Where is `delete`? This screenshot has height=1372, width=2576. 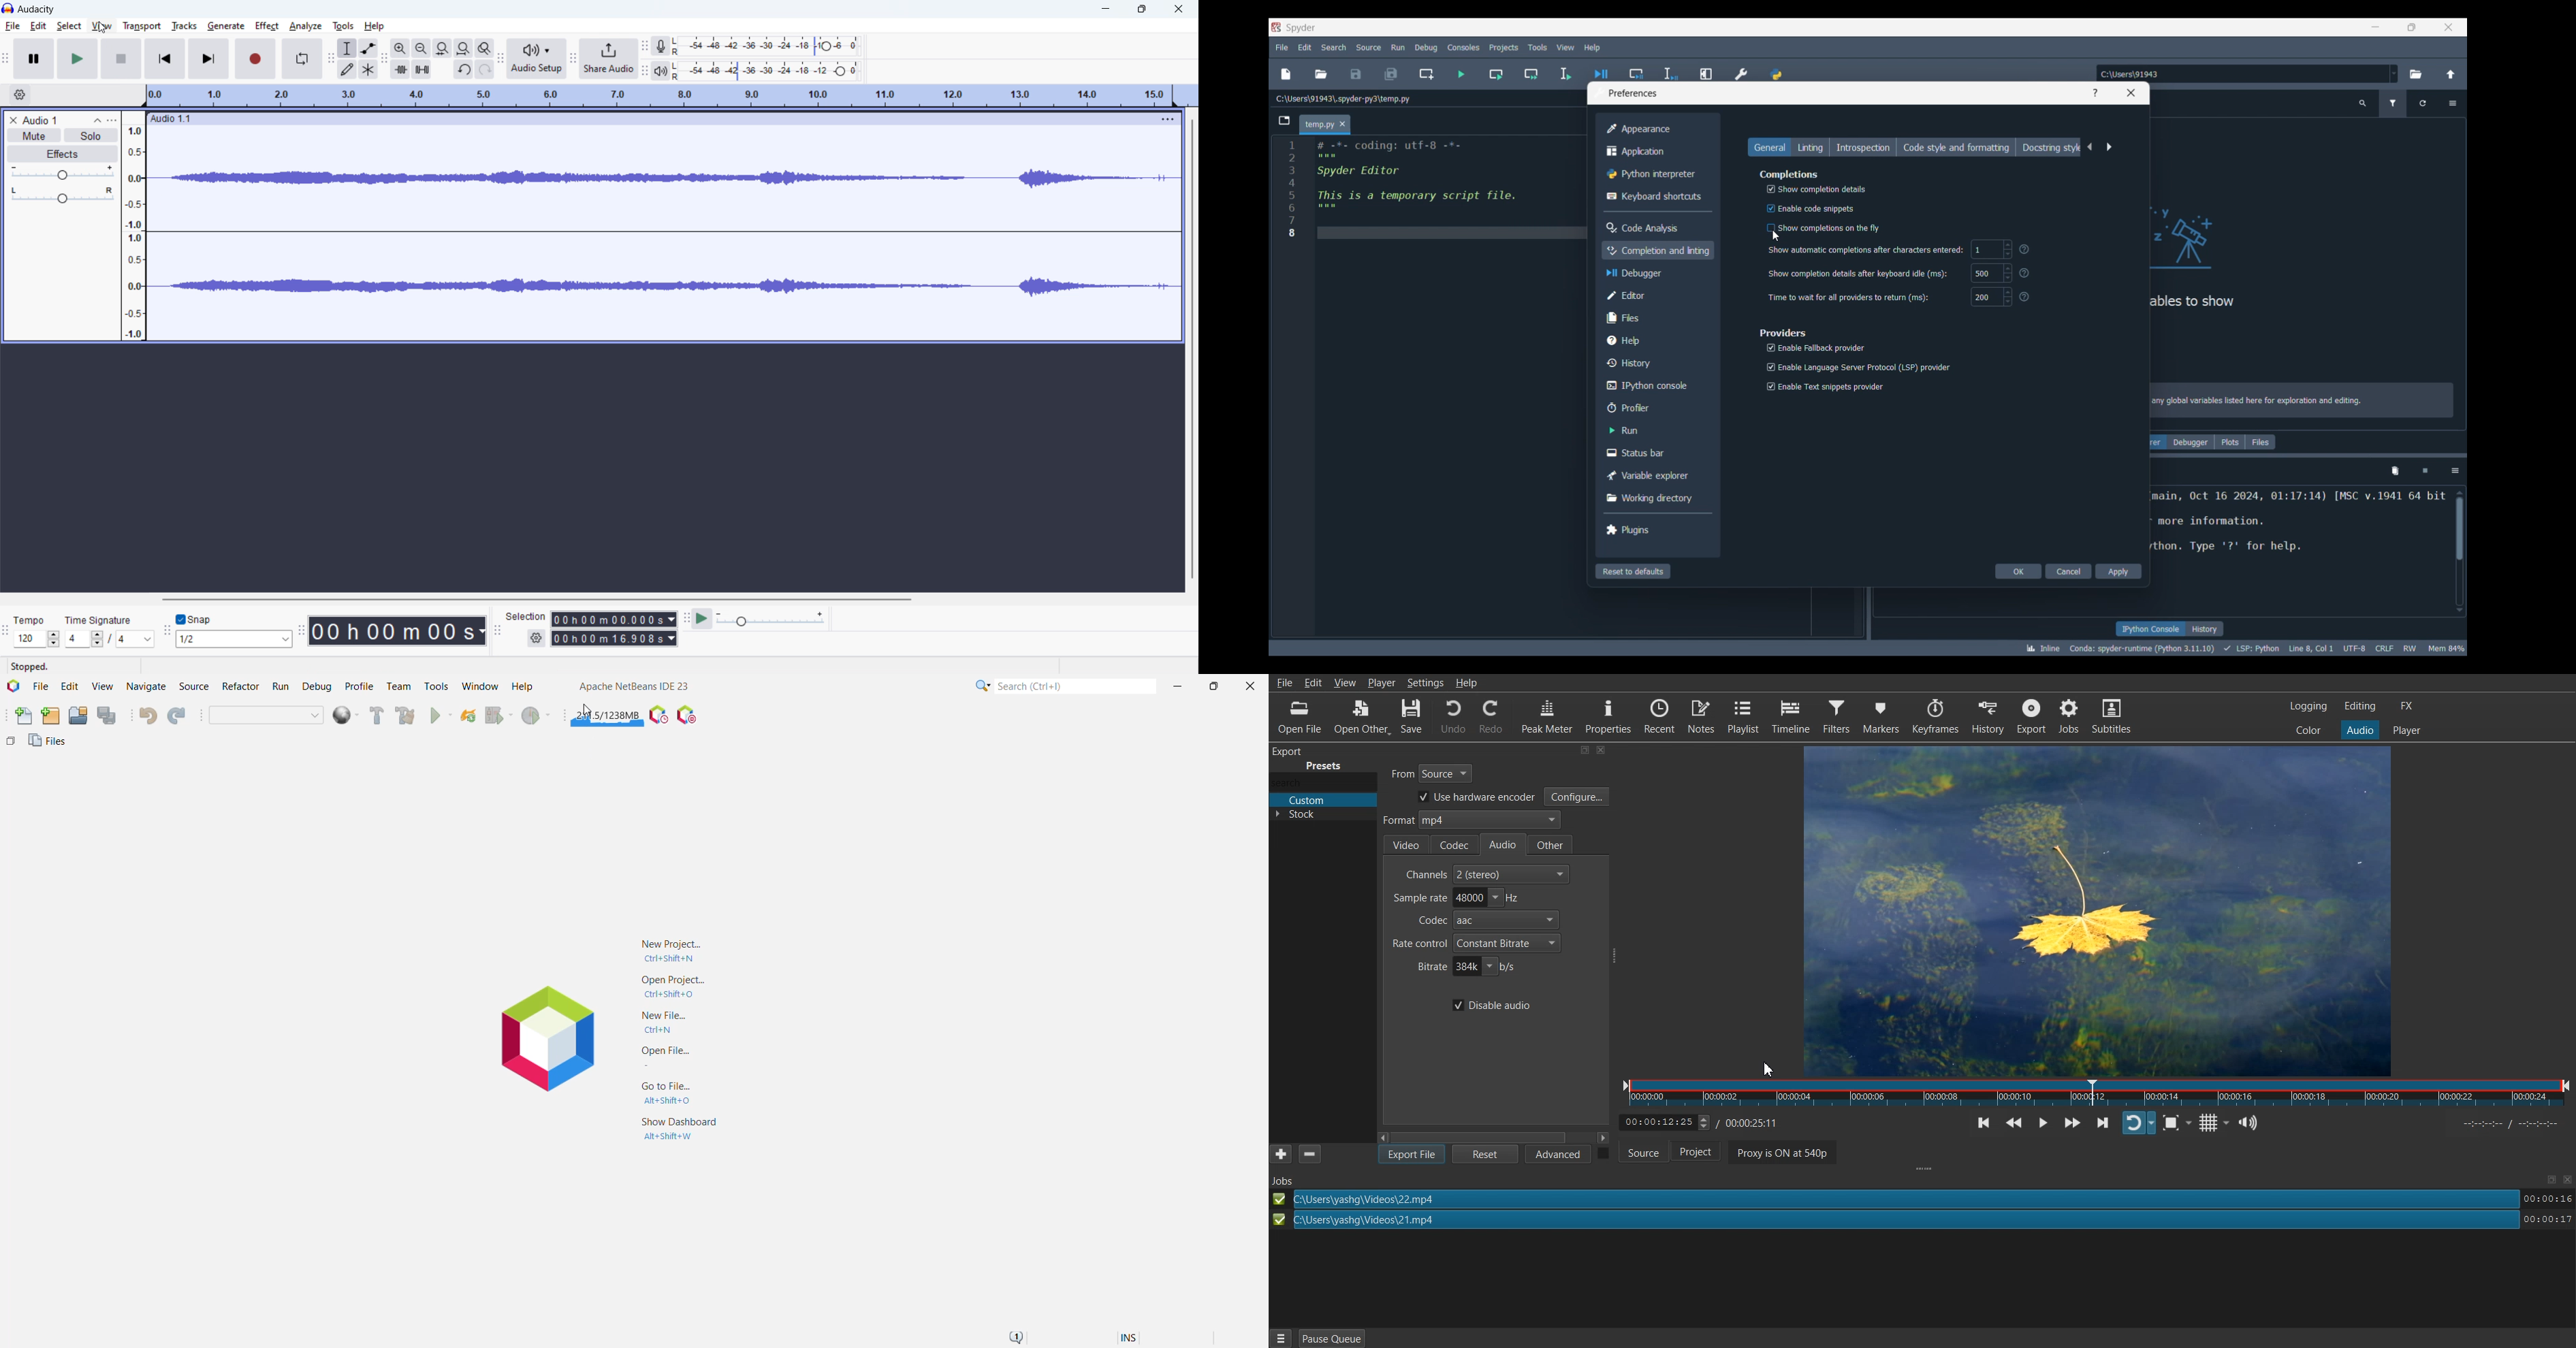 delete is located at coordinates (13, 120).